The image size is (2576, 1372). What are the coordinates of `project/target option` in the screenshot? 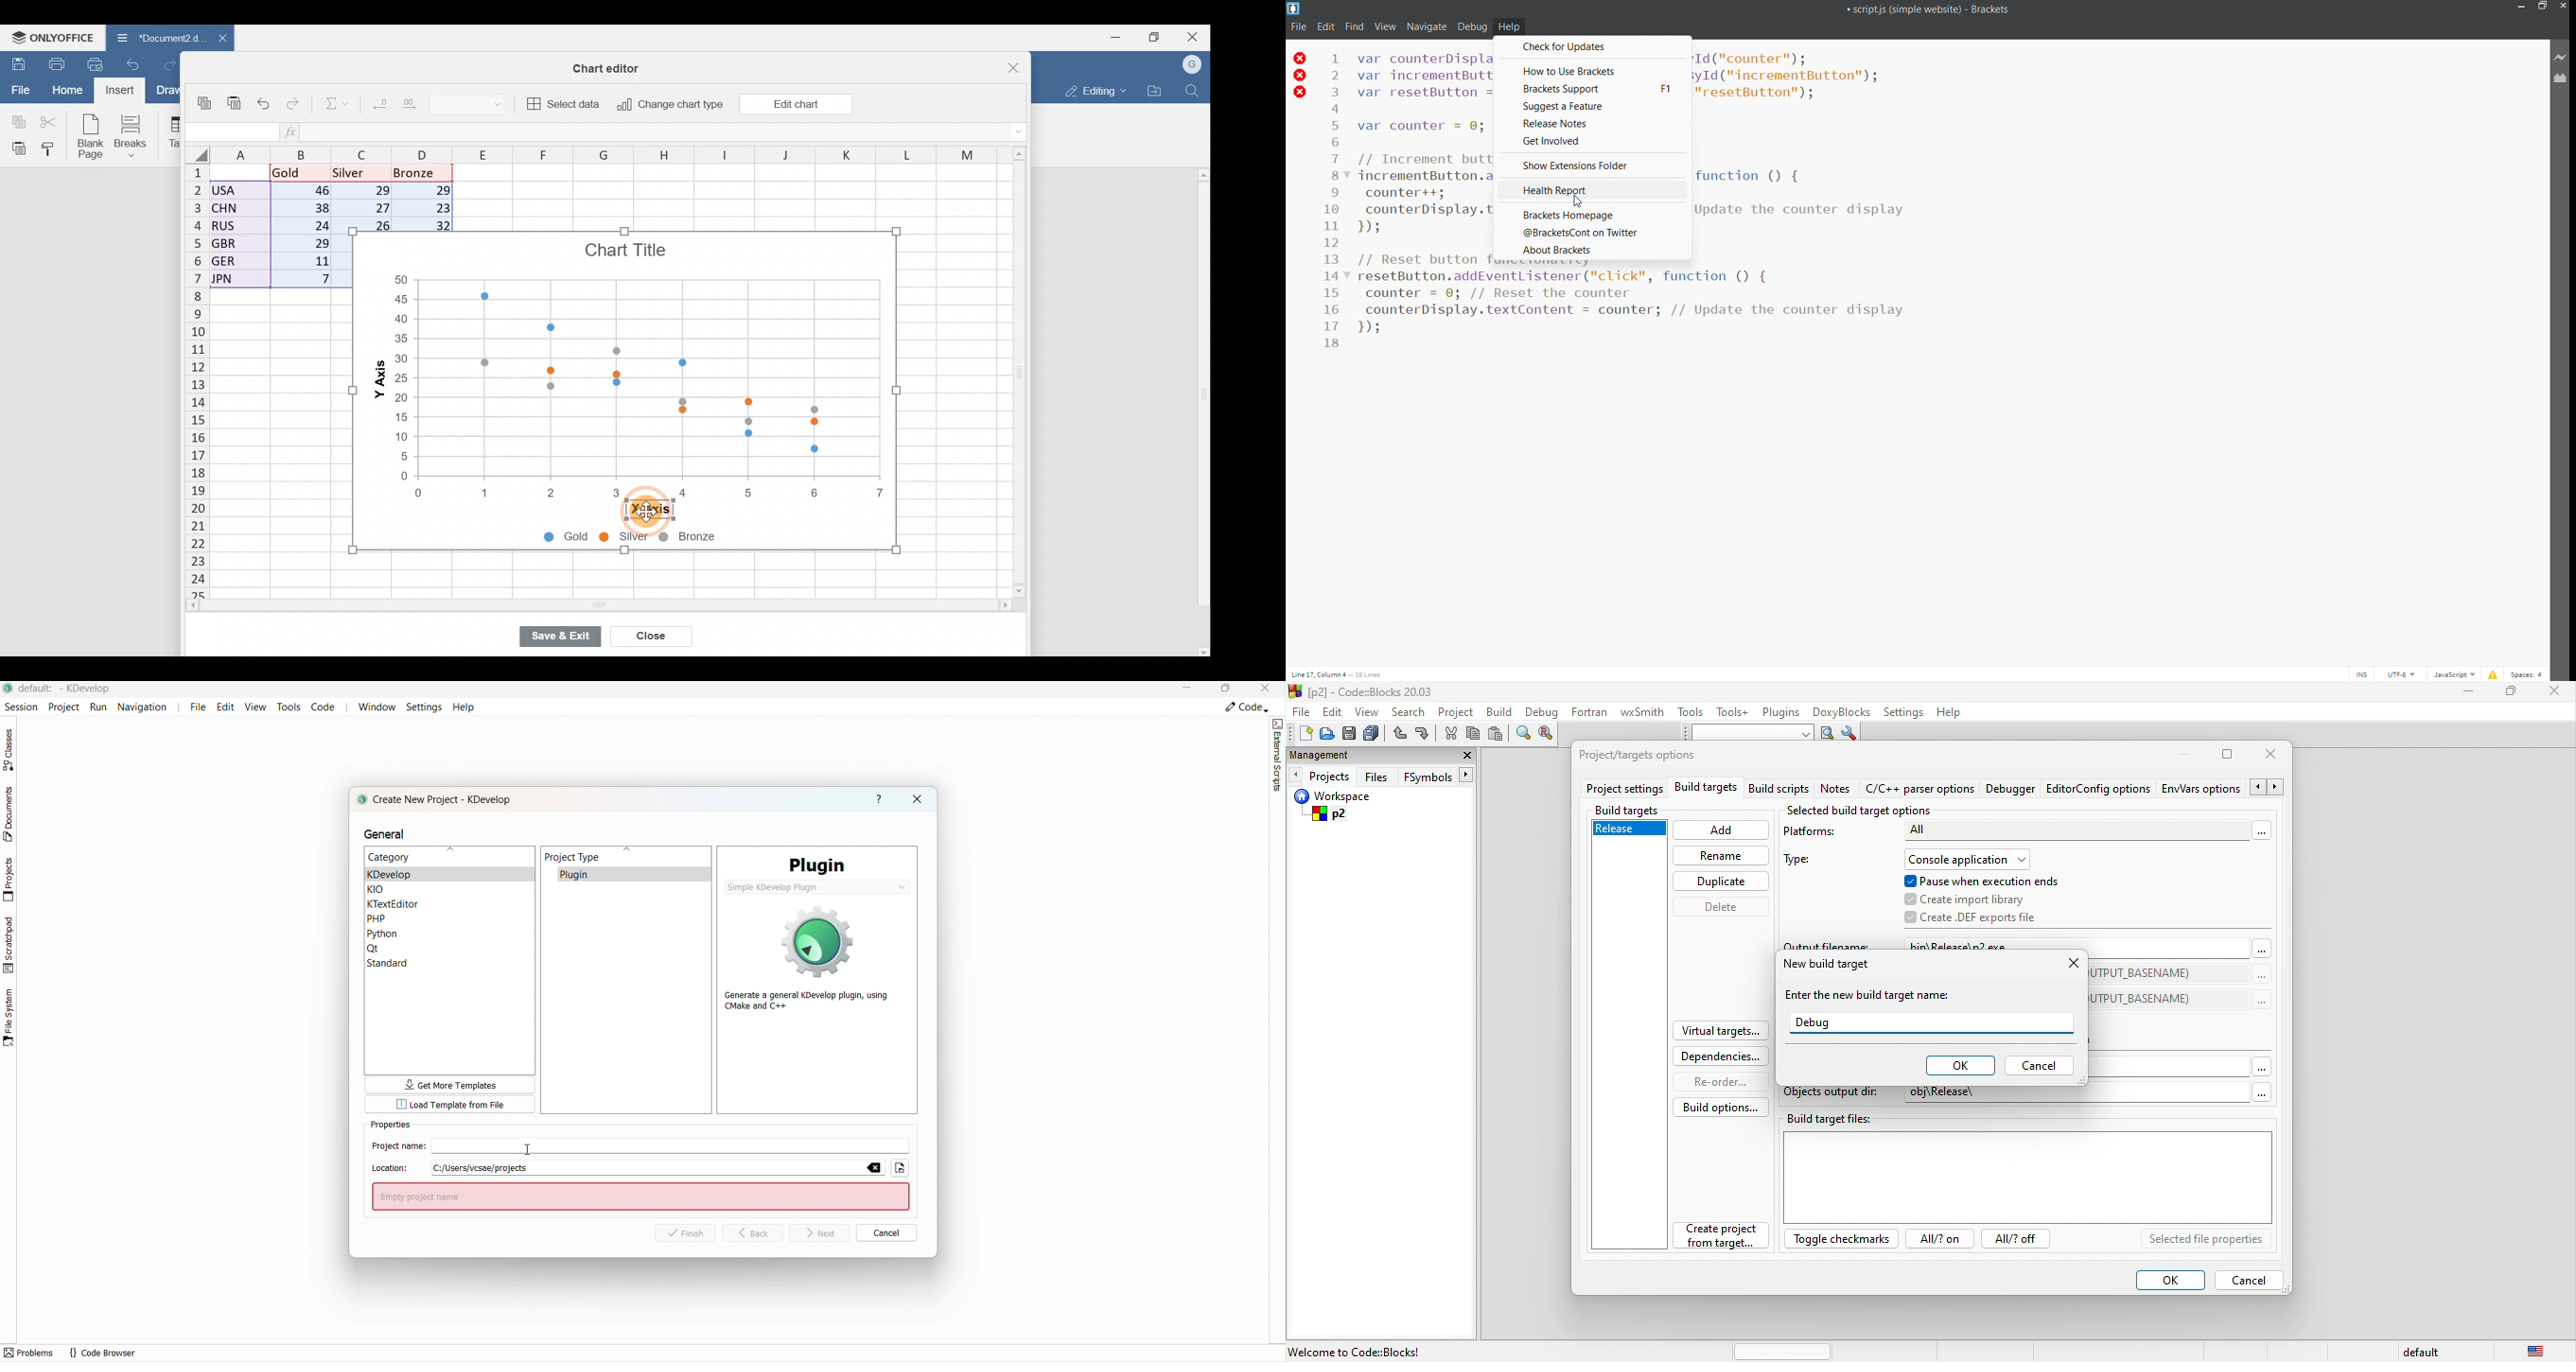 It's located at (1643, 753).